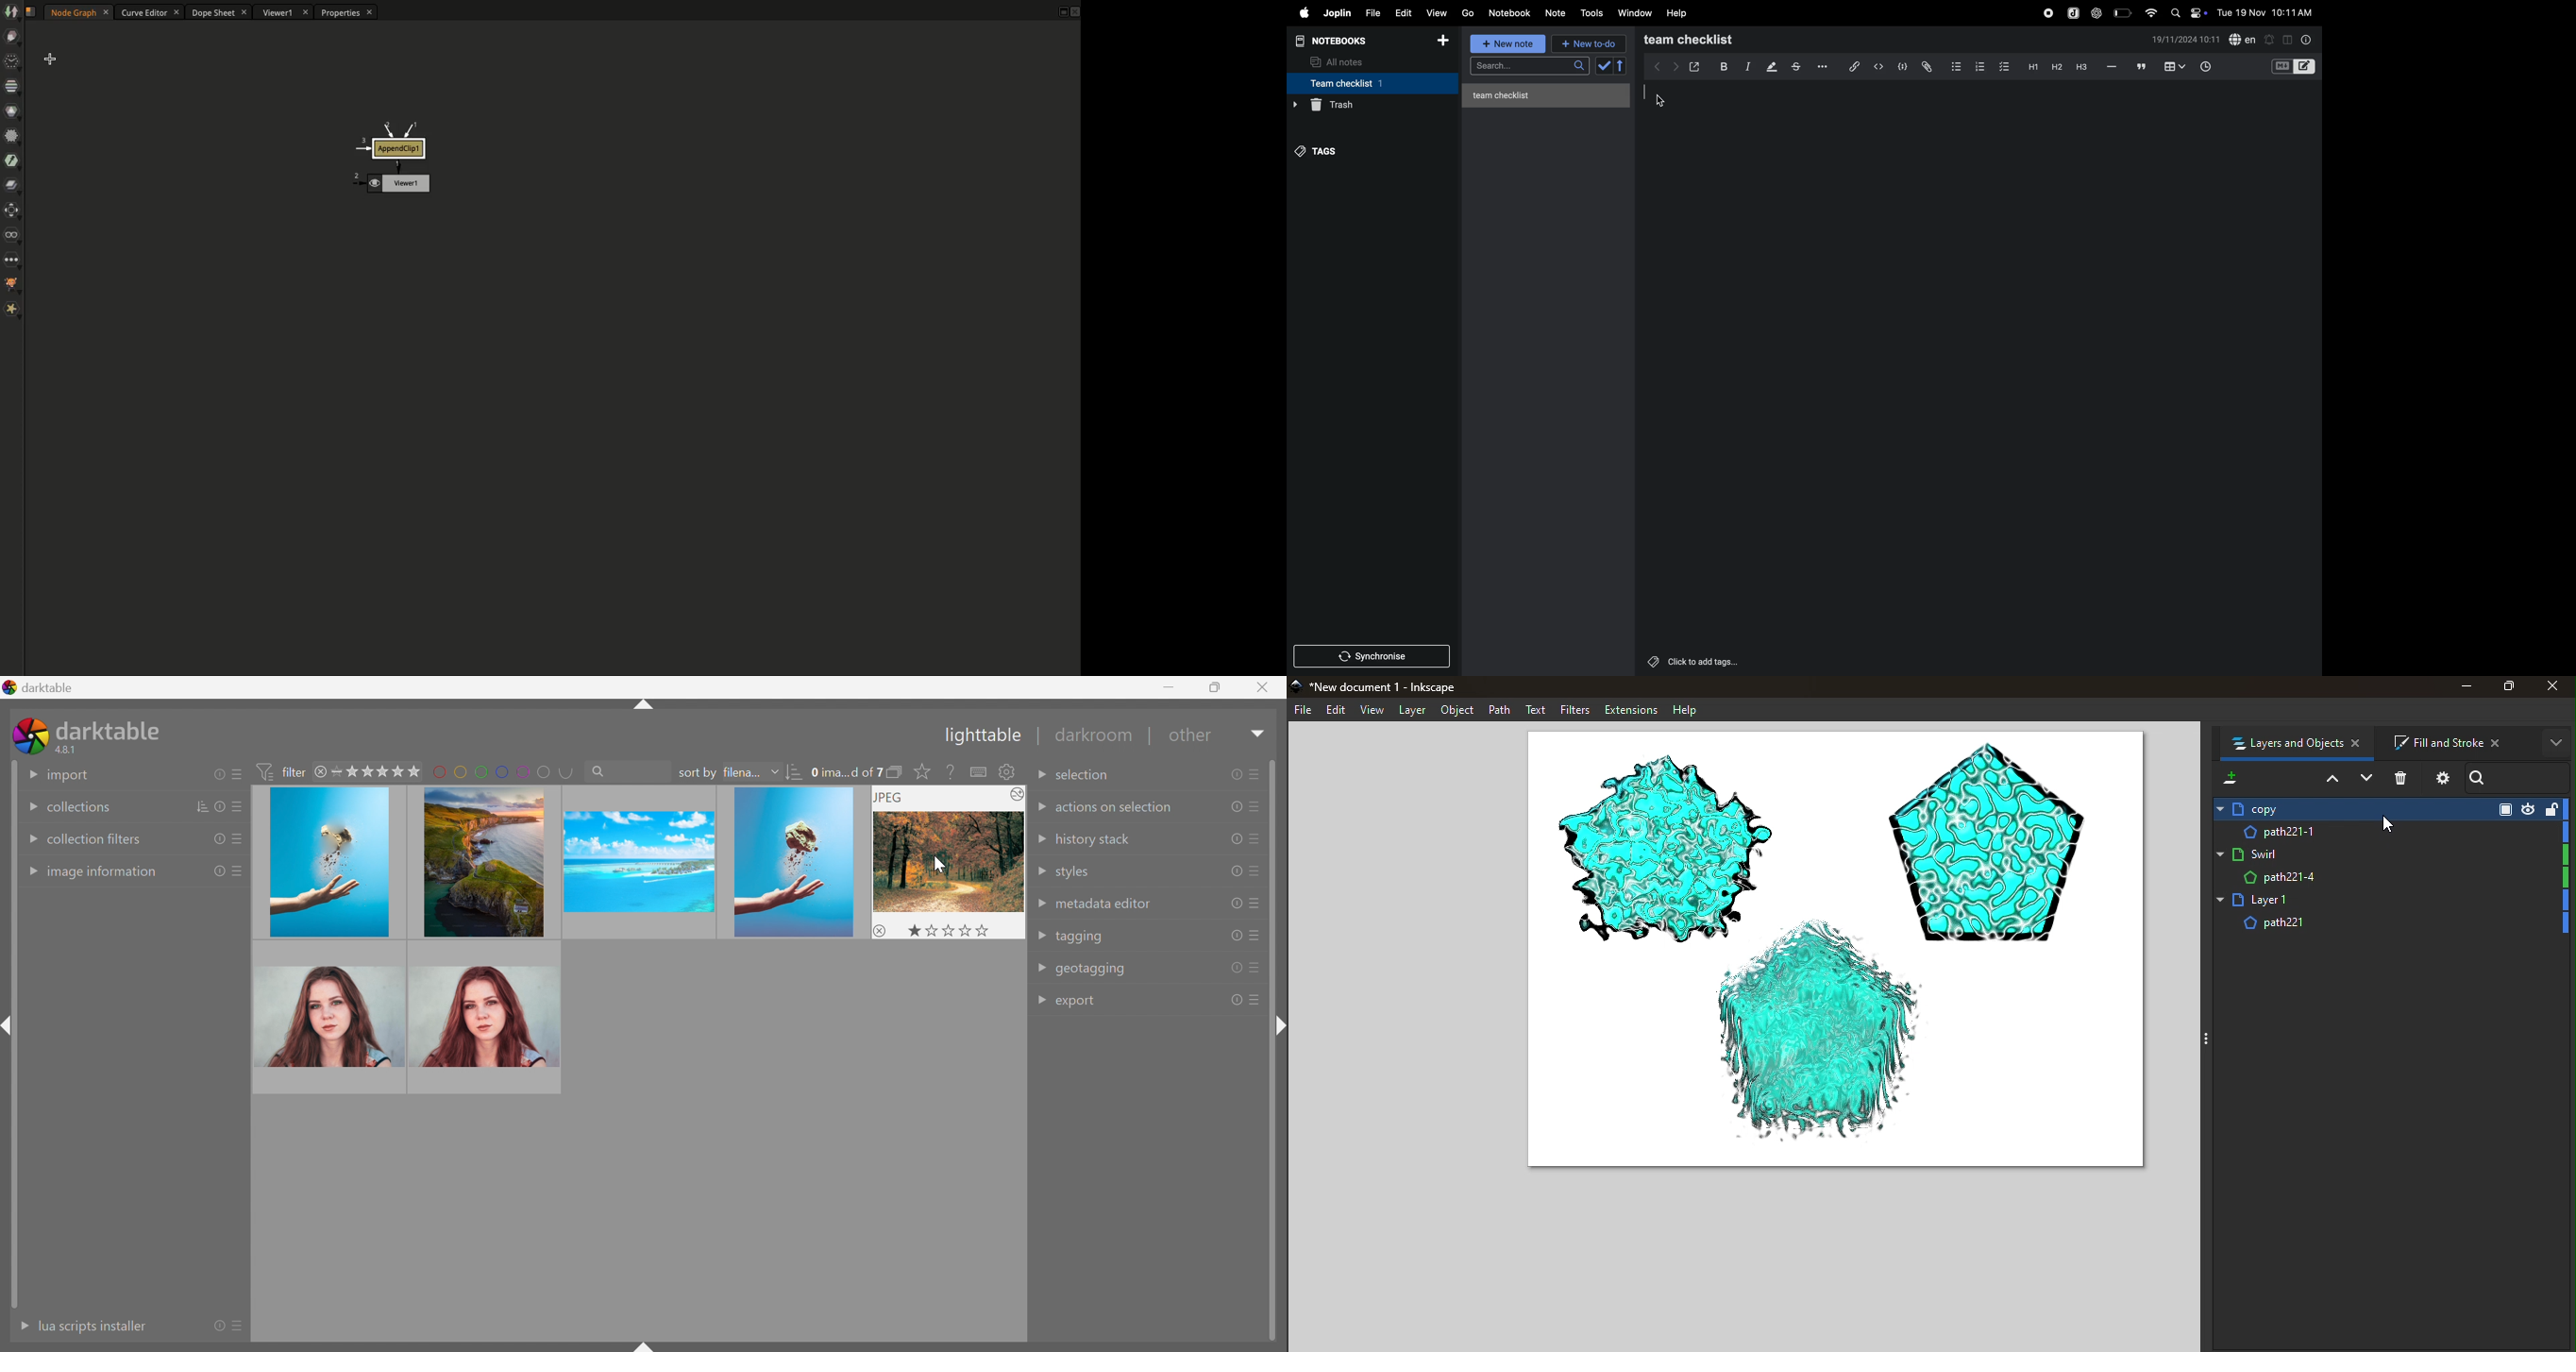 The height and width of the screenshot is (1372, 2576). What do you see at coordinates (69, 776) in the screenshot?
I see `import` at bounding box center [69, 776].